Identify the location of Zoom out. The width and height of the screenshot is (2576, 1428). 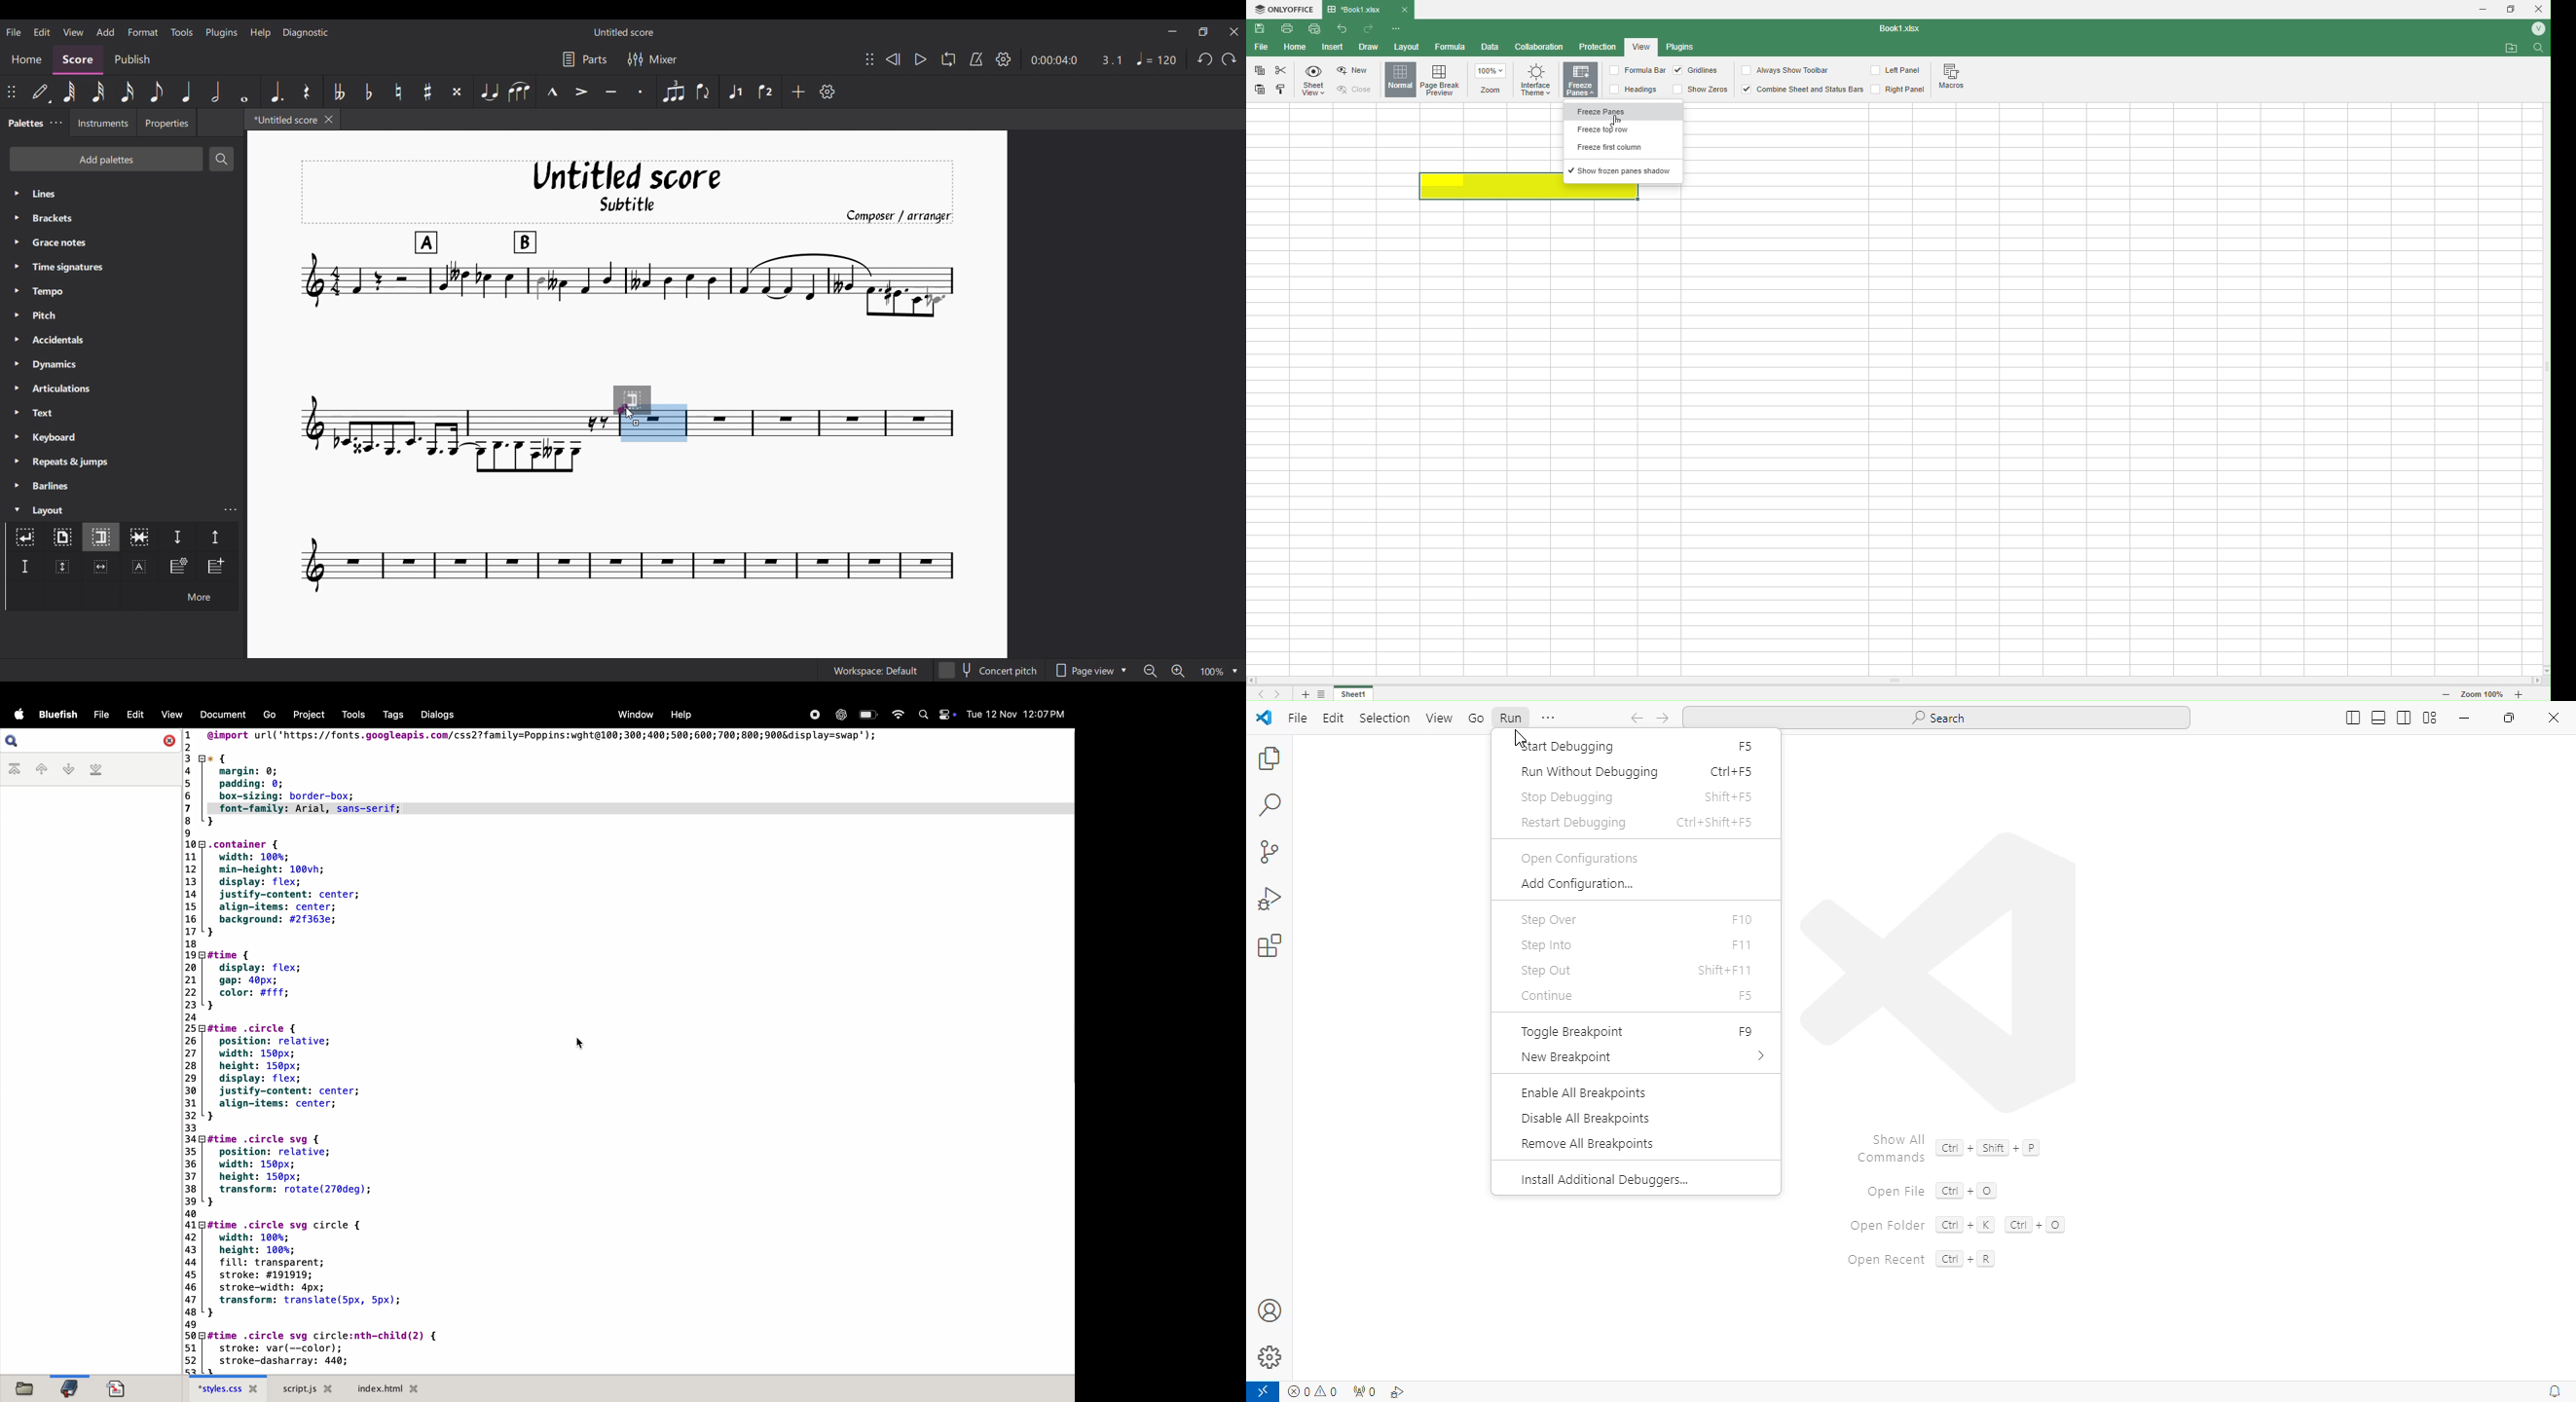
(2441, 695).